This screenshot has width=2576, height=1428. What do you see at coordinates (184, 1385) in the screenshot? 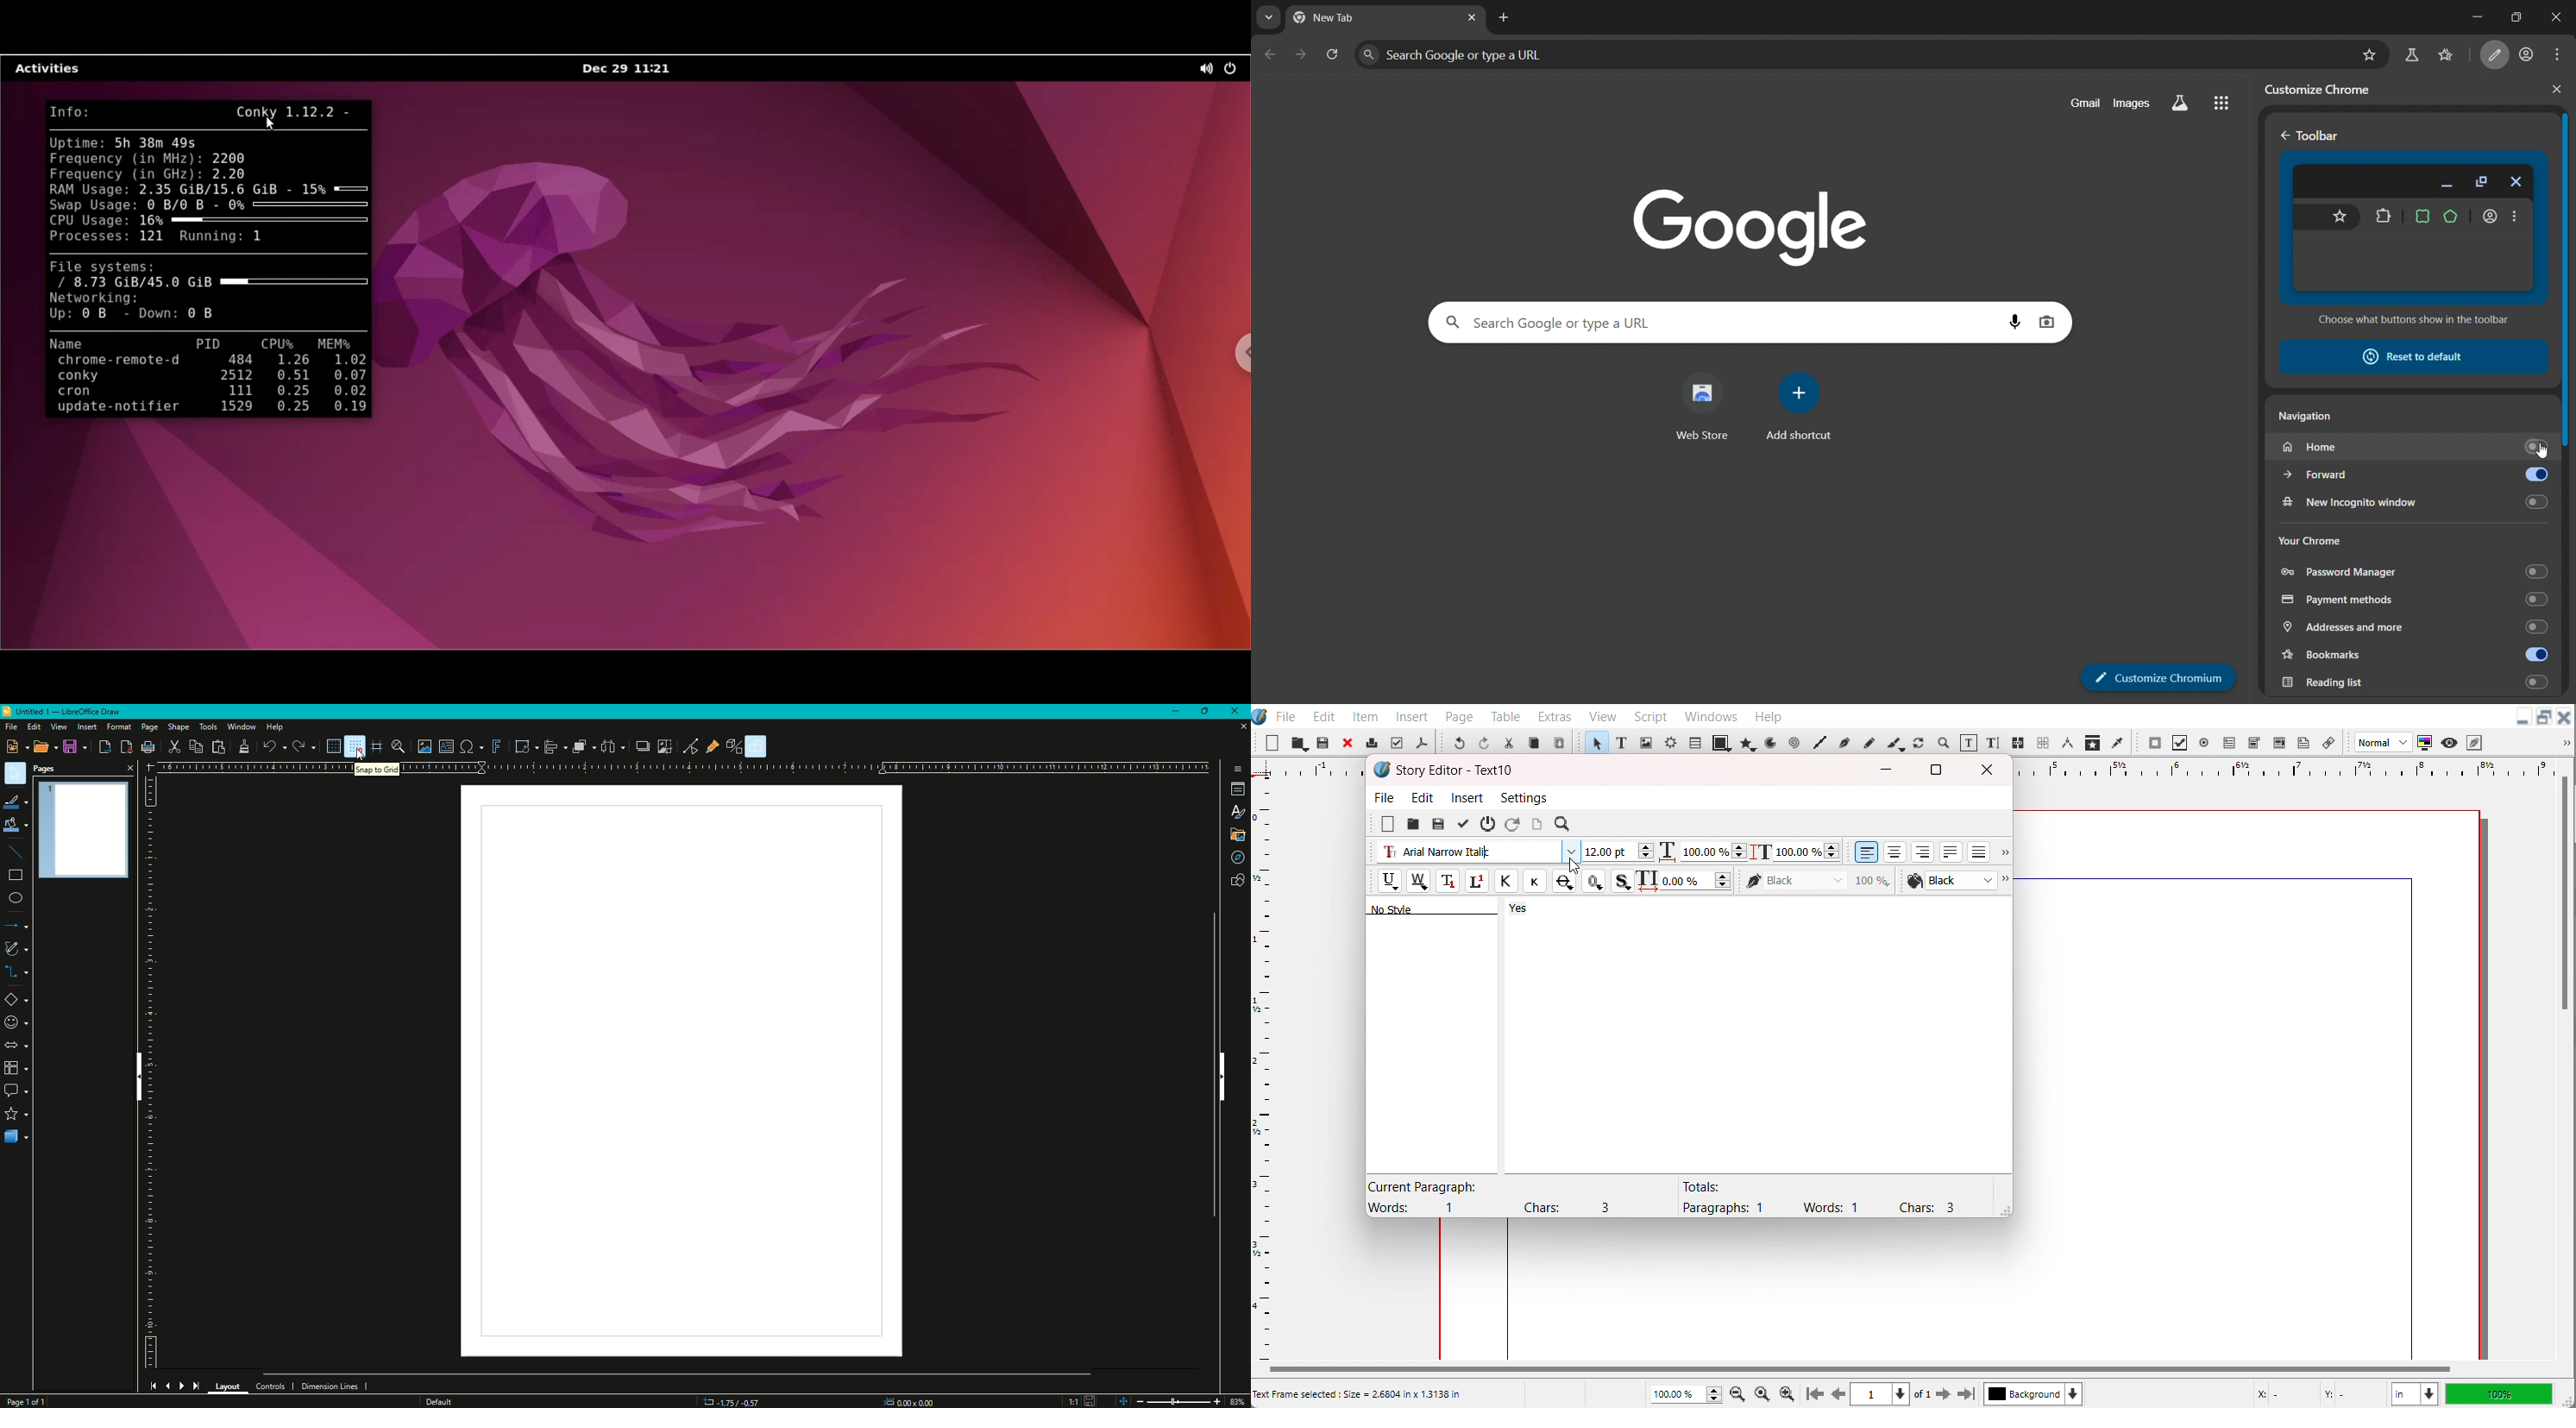
I see `Next page` at bounding box center [184, 1385].